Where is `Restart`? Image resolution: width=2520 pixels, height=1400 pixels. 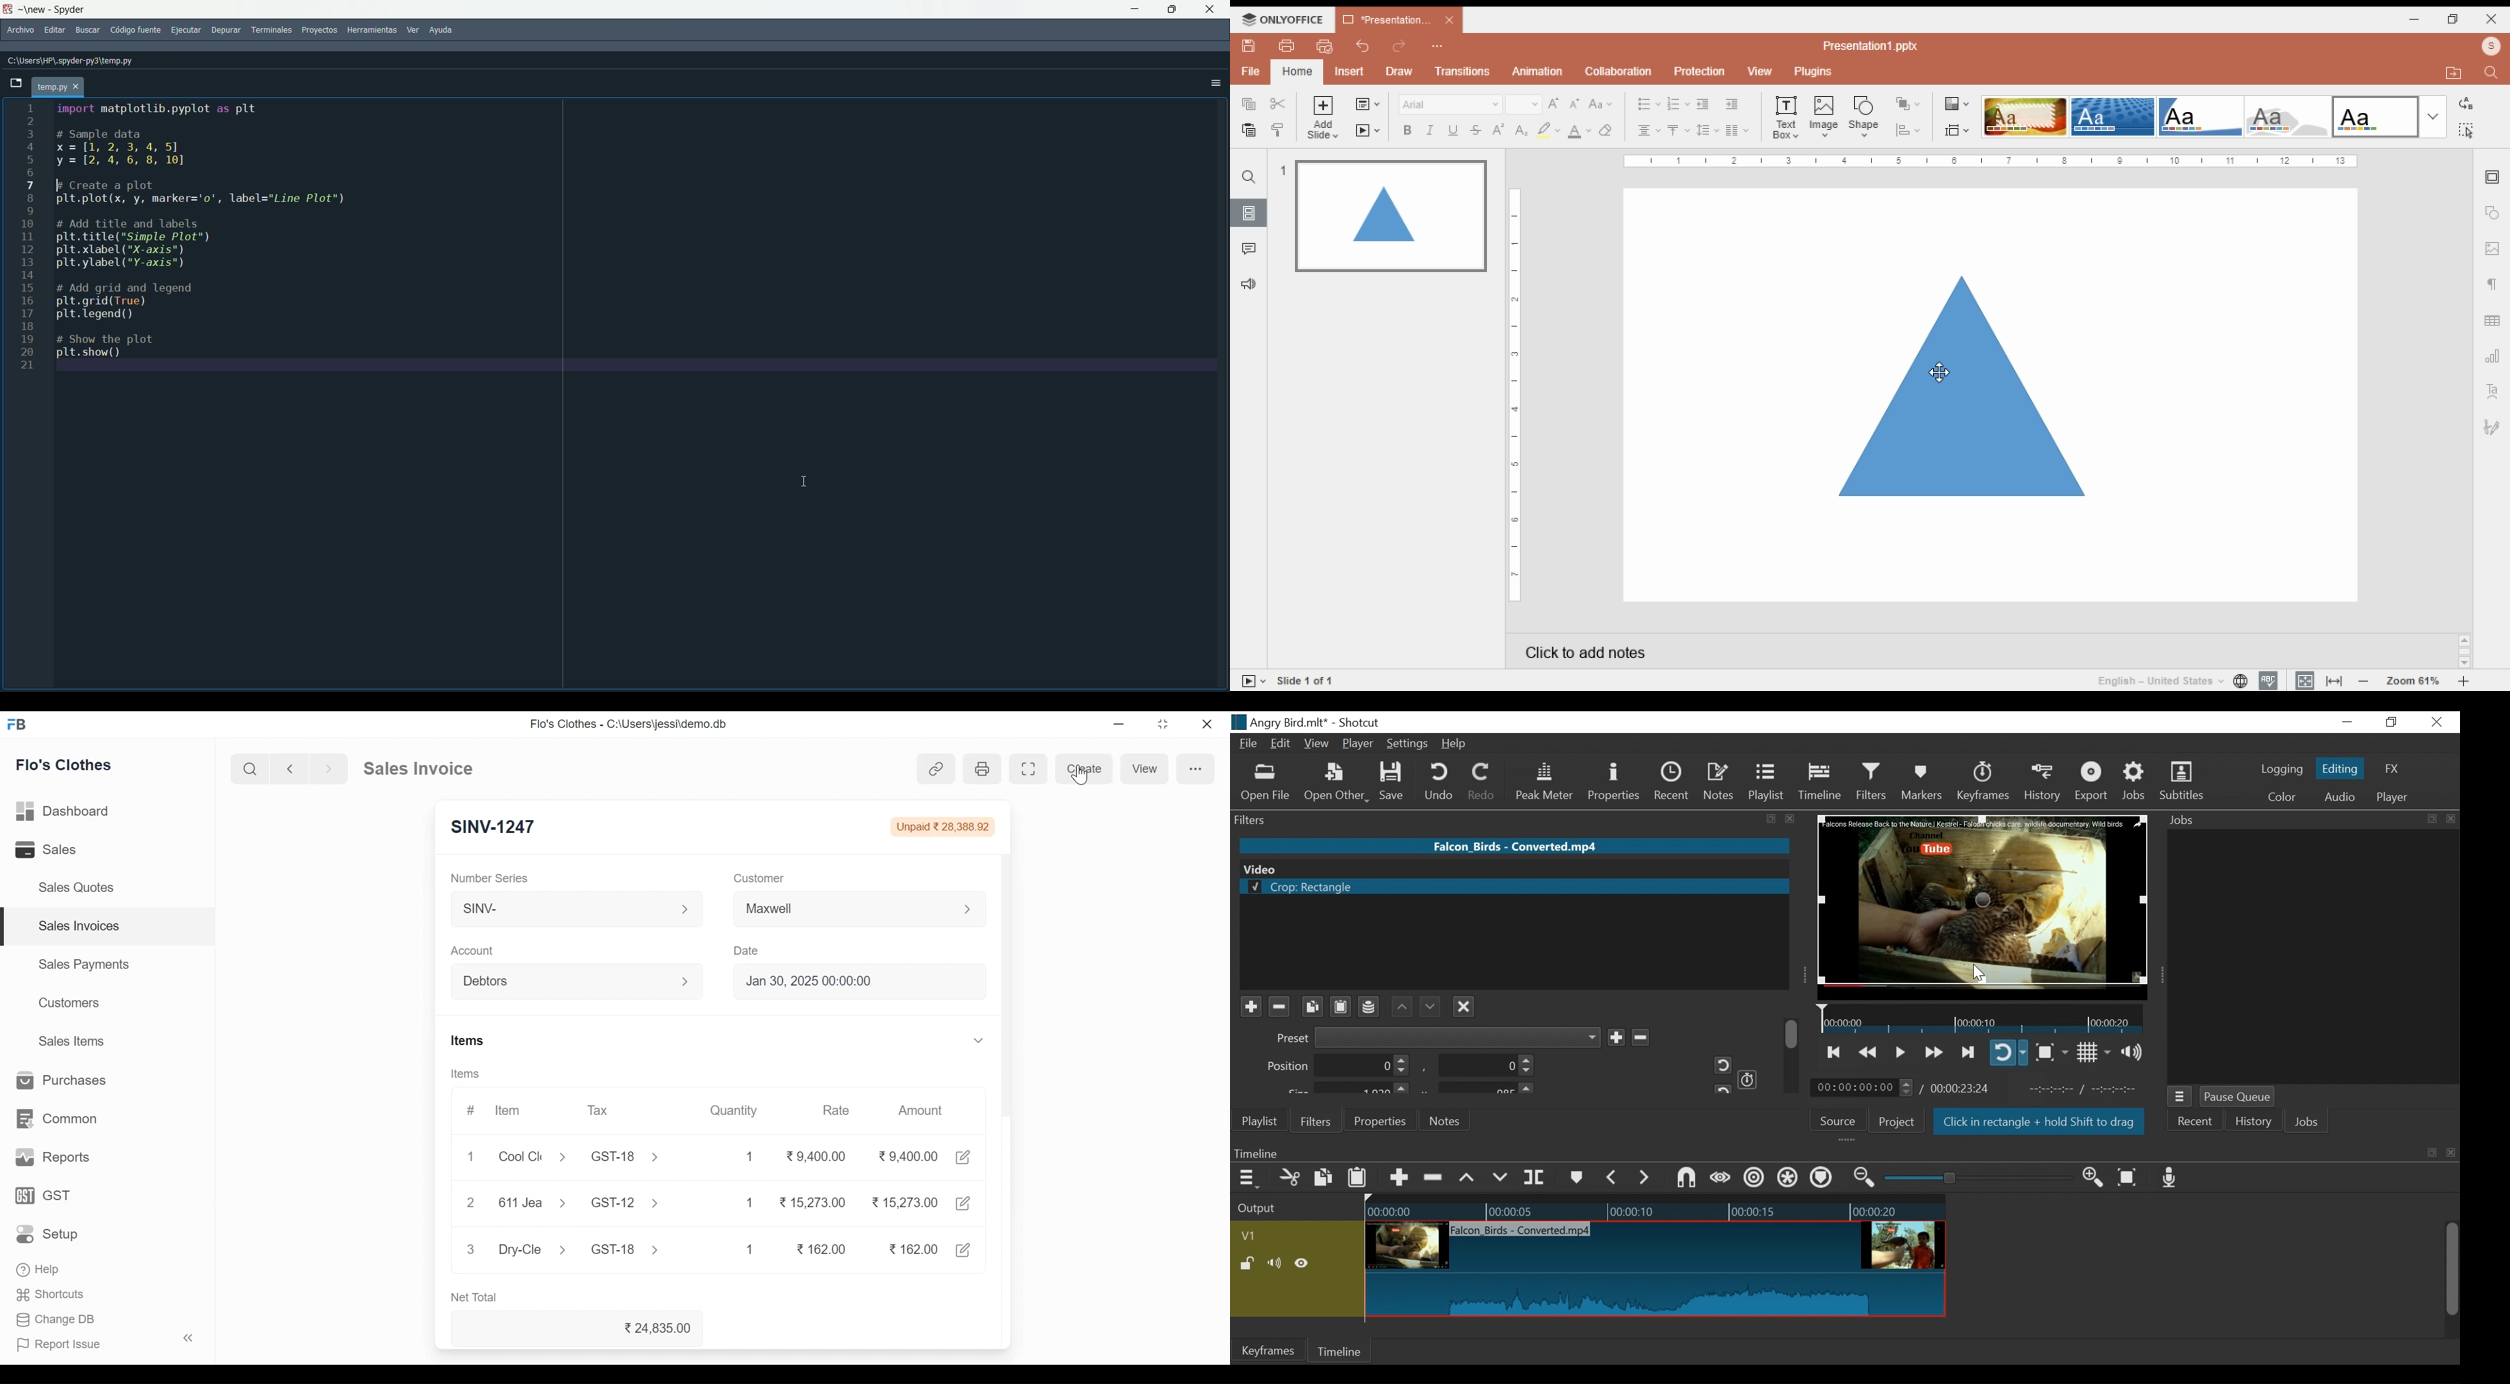
Restart is located at coordinates (1718, 1065).